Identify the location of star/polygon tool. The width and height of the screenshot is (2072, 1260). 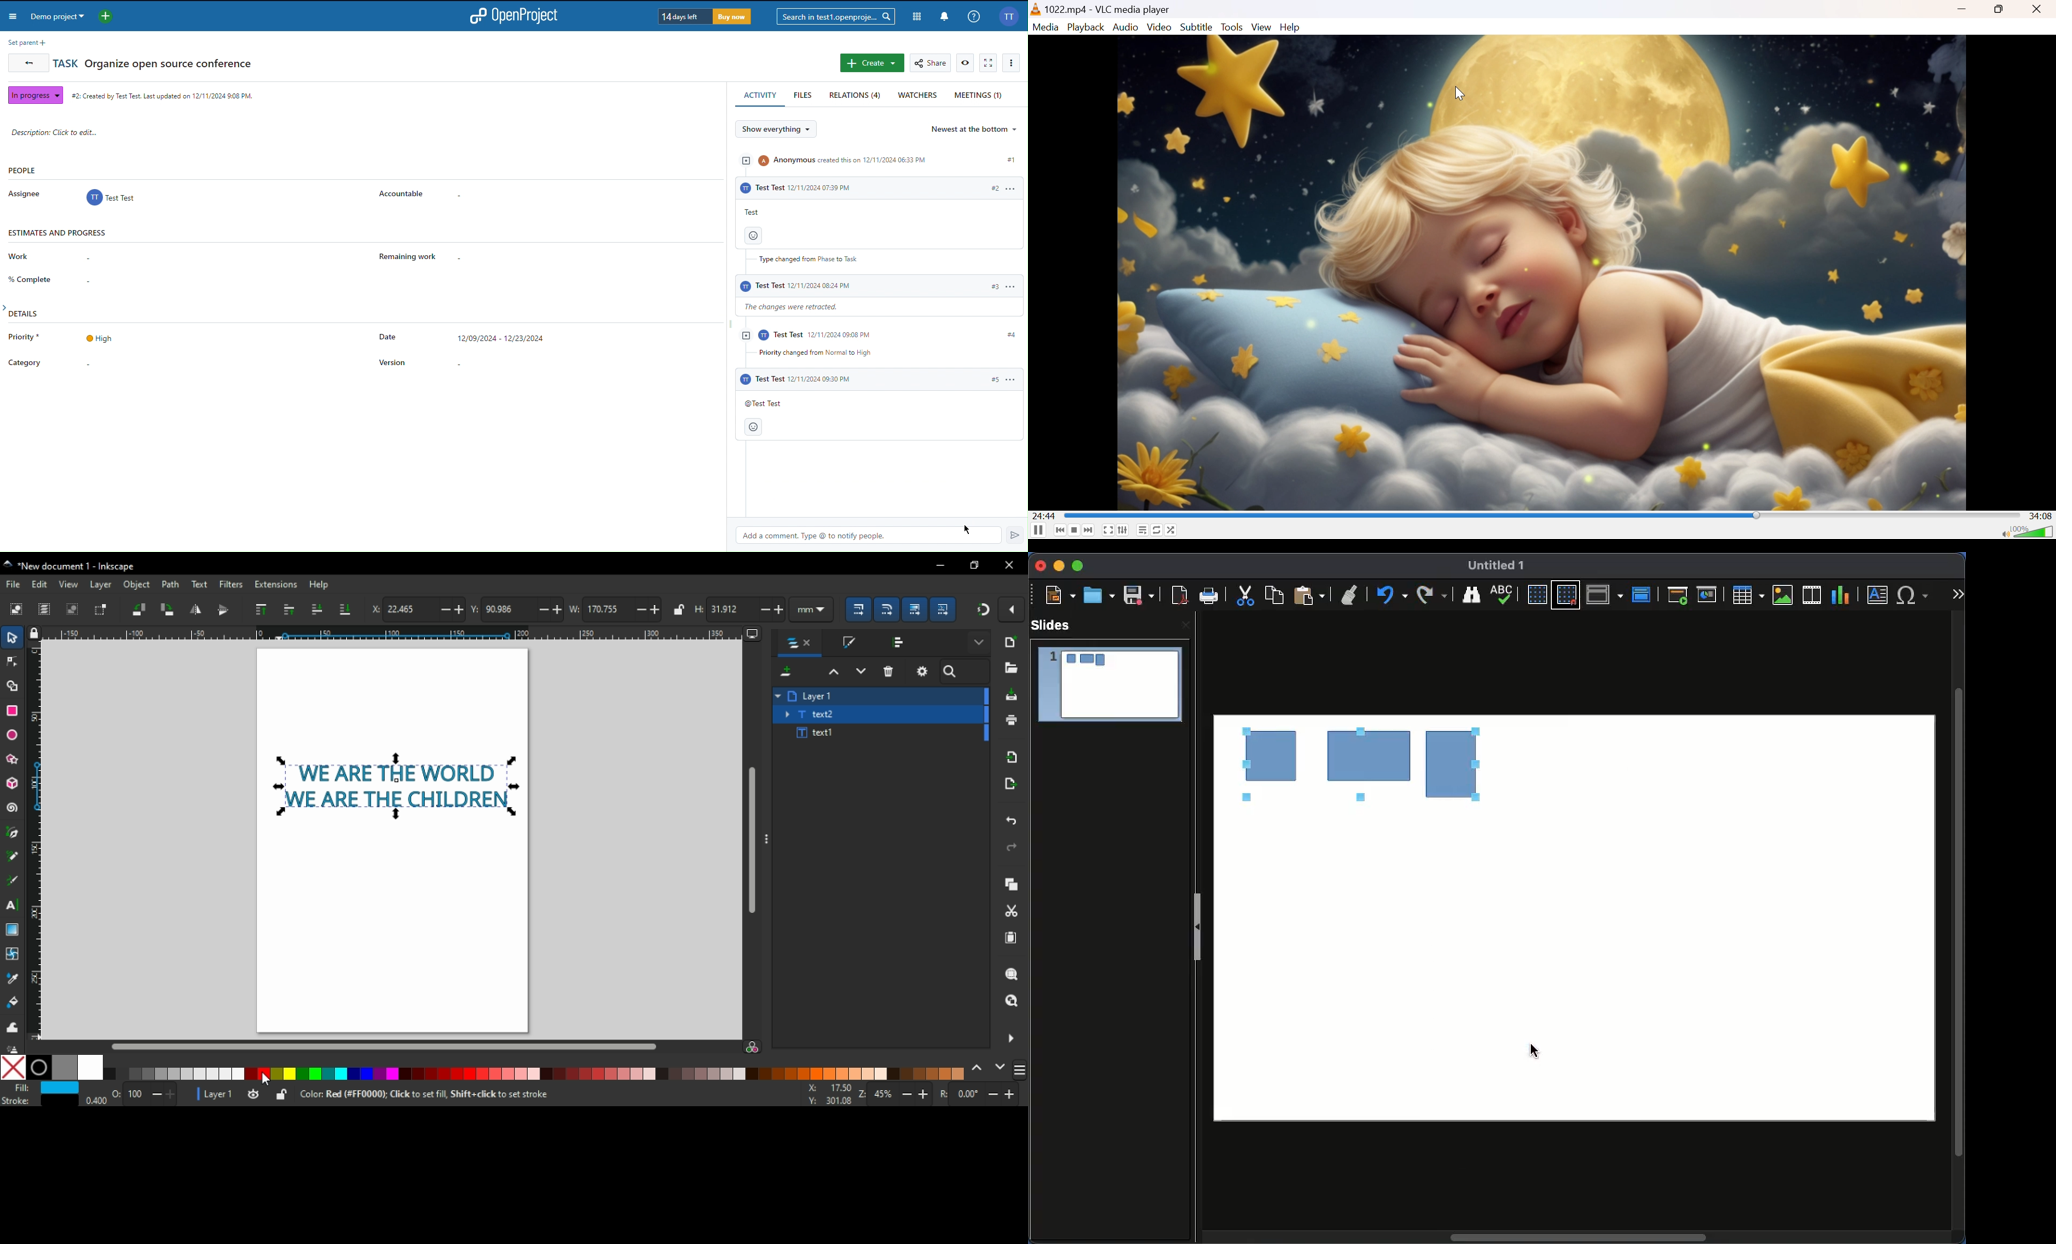
(11, 759).